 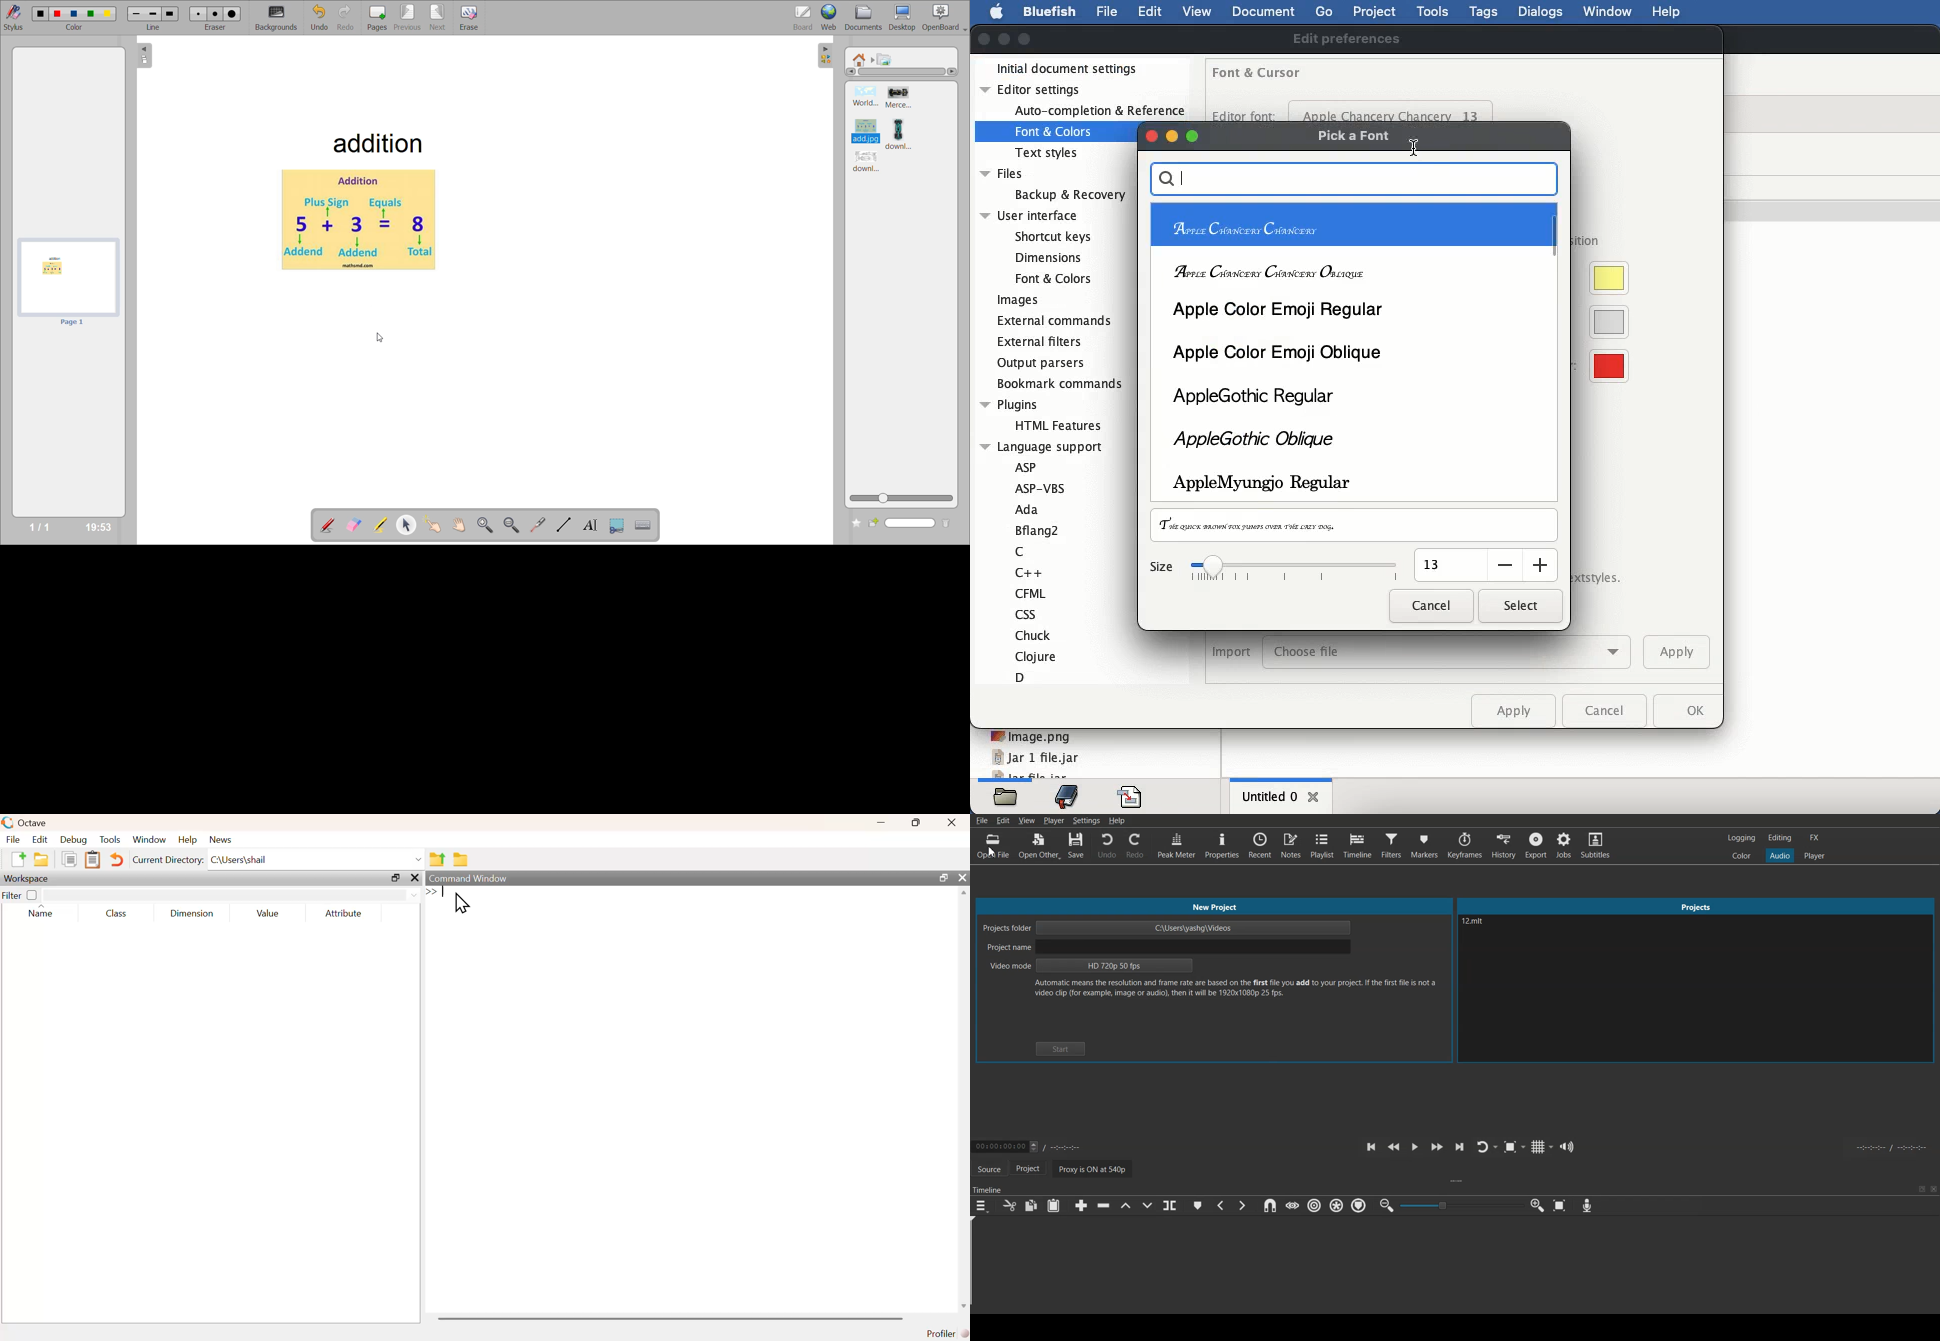 I want to click on Keyframes, so click(x=1465, y=845).